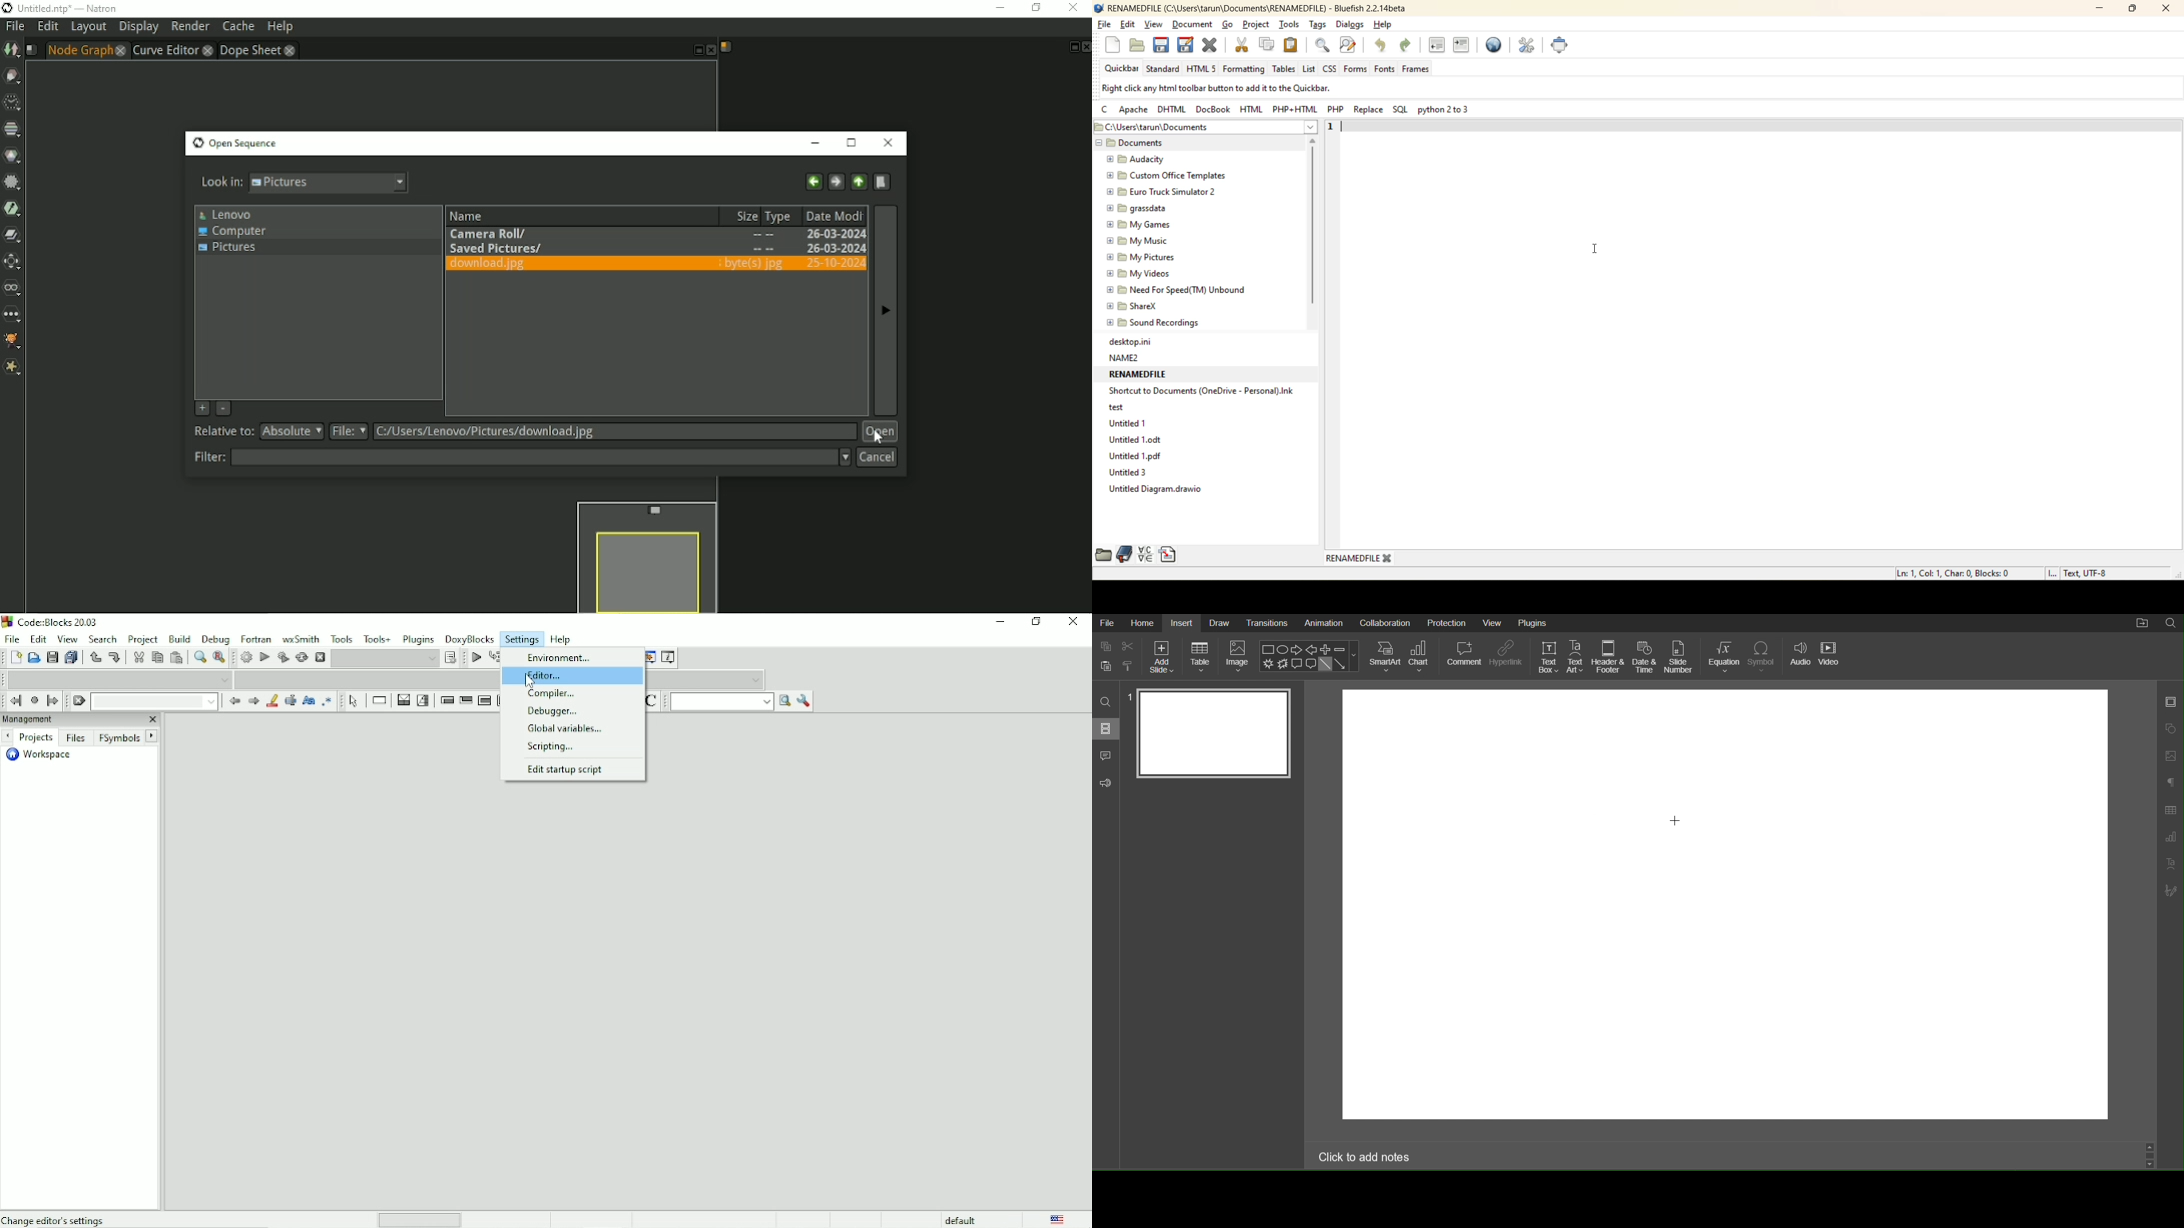  I want to click on metadata, so click(2003, 574).